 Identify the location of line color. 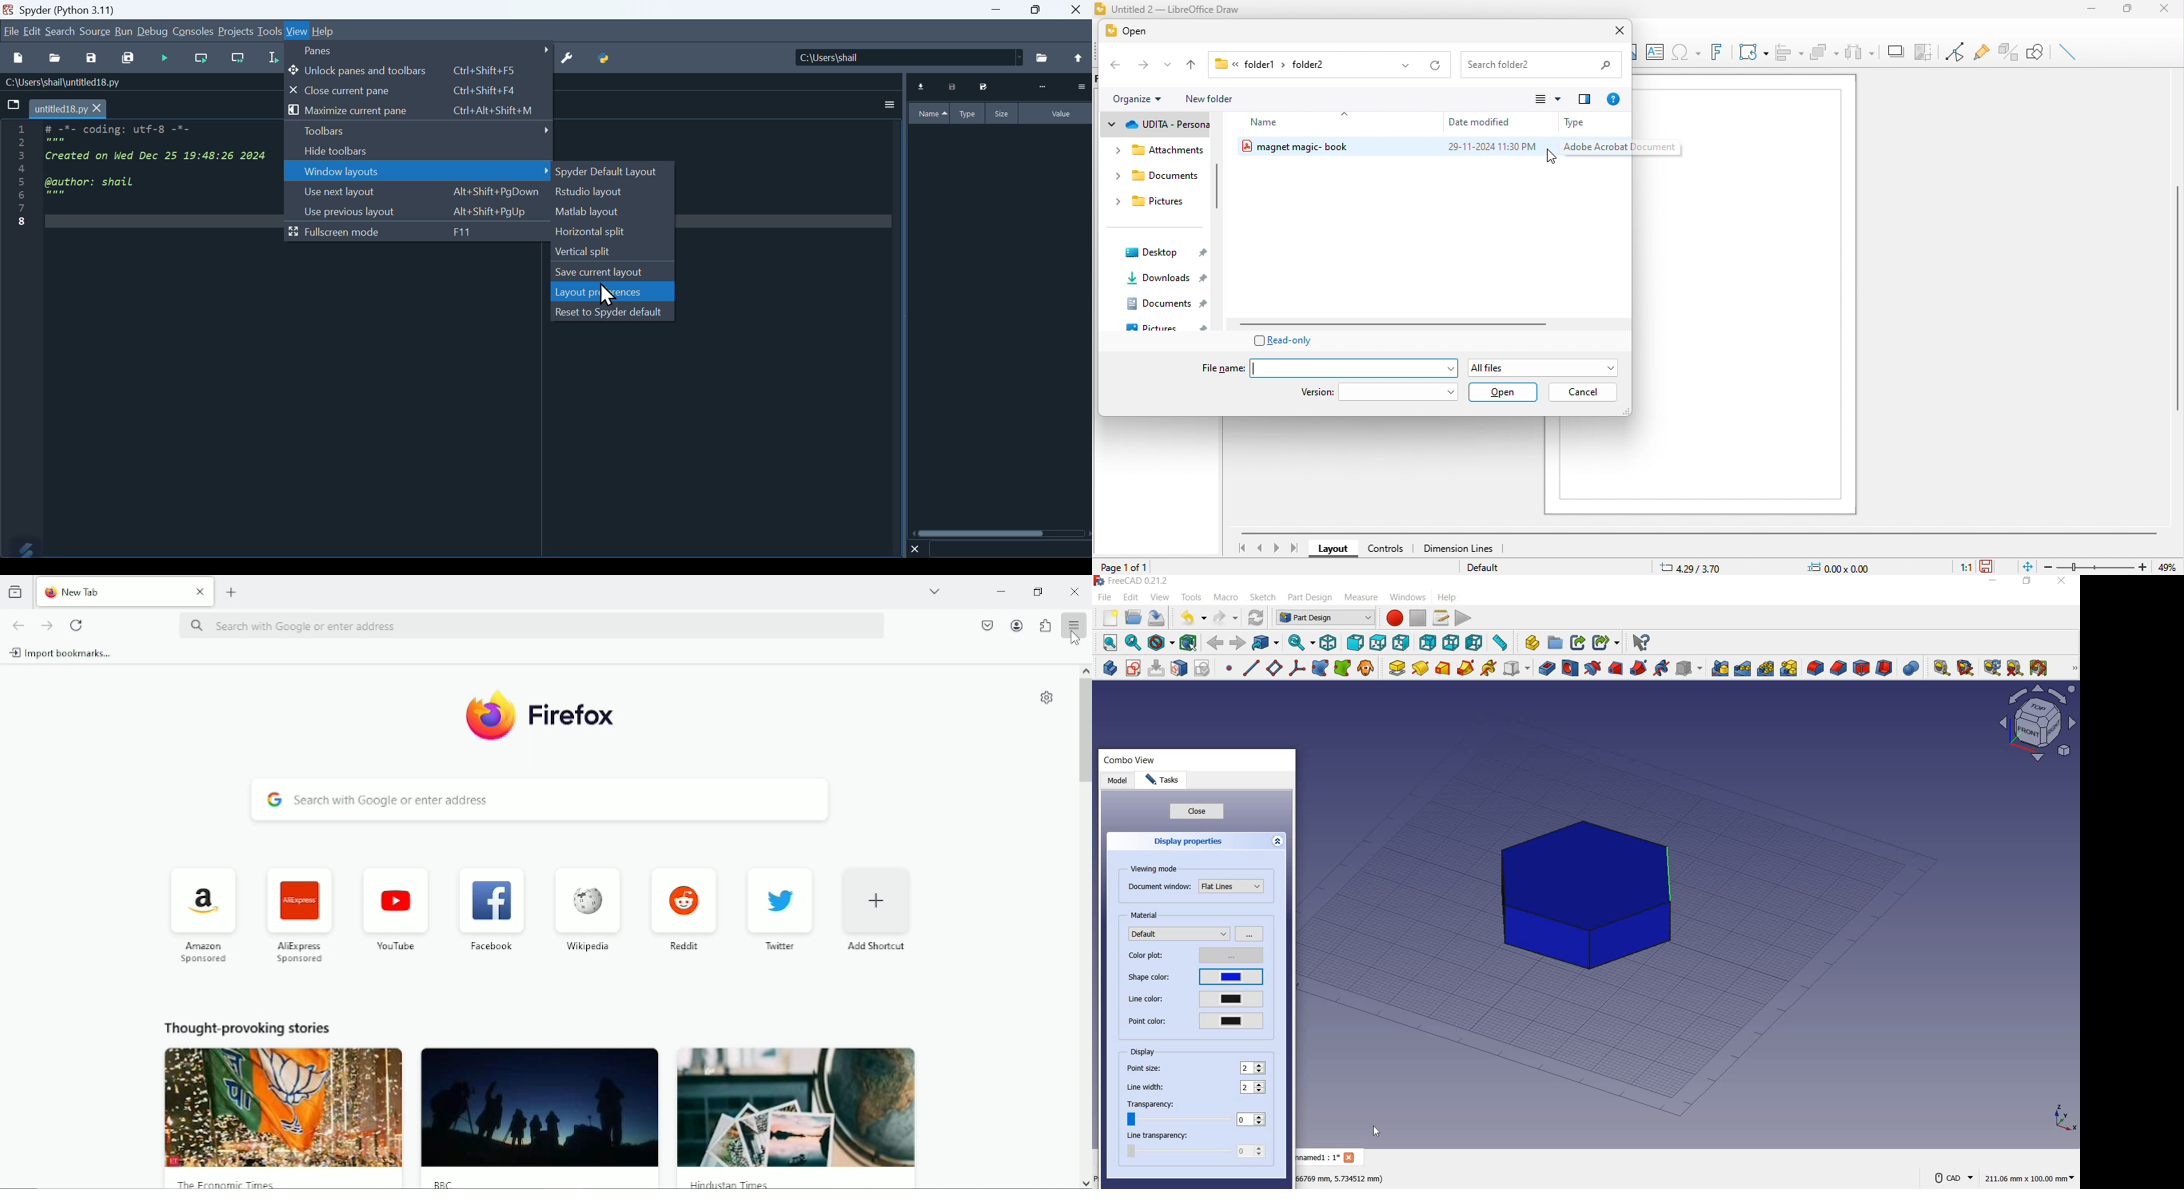
(1144, 1000).